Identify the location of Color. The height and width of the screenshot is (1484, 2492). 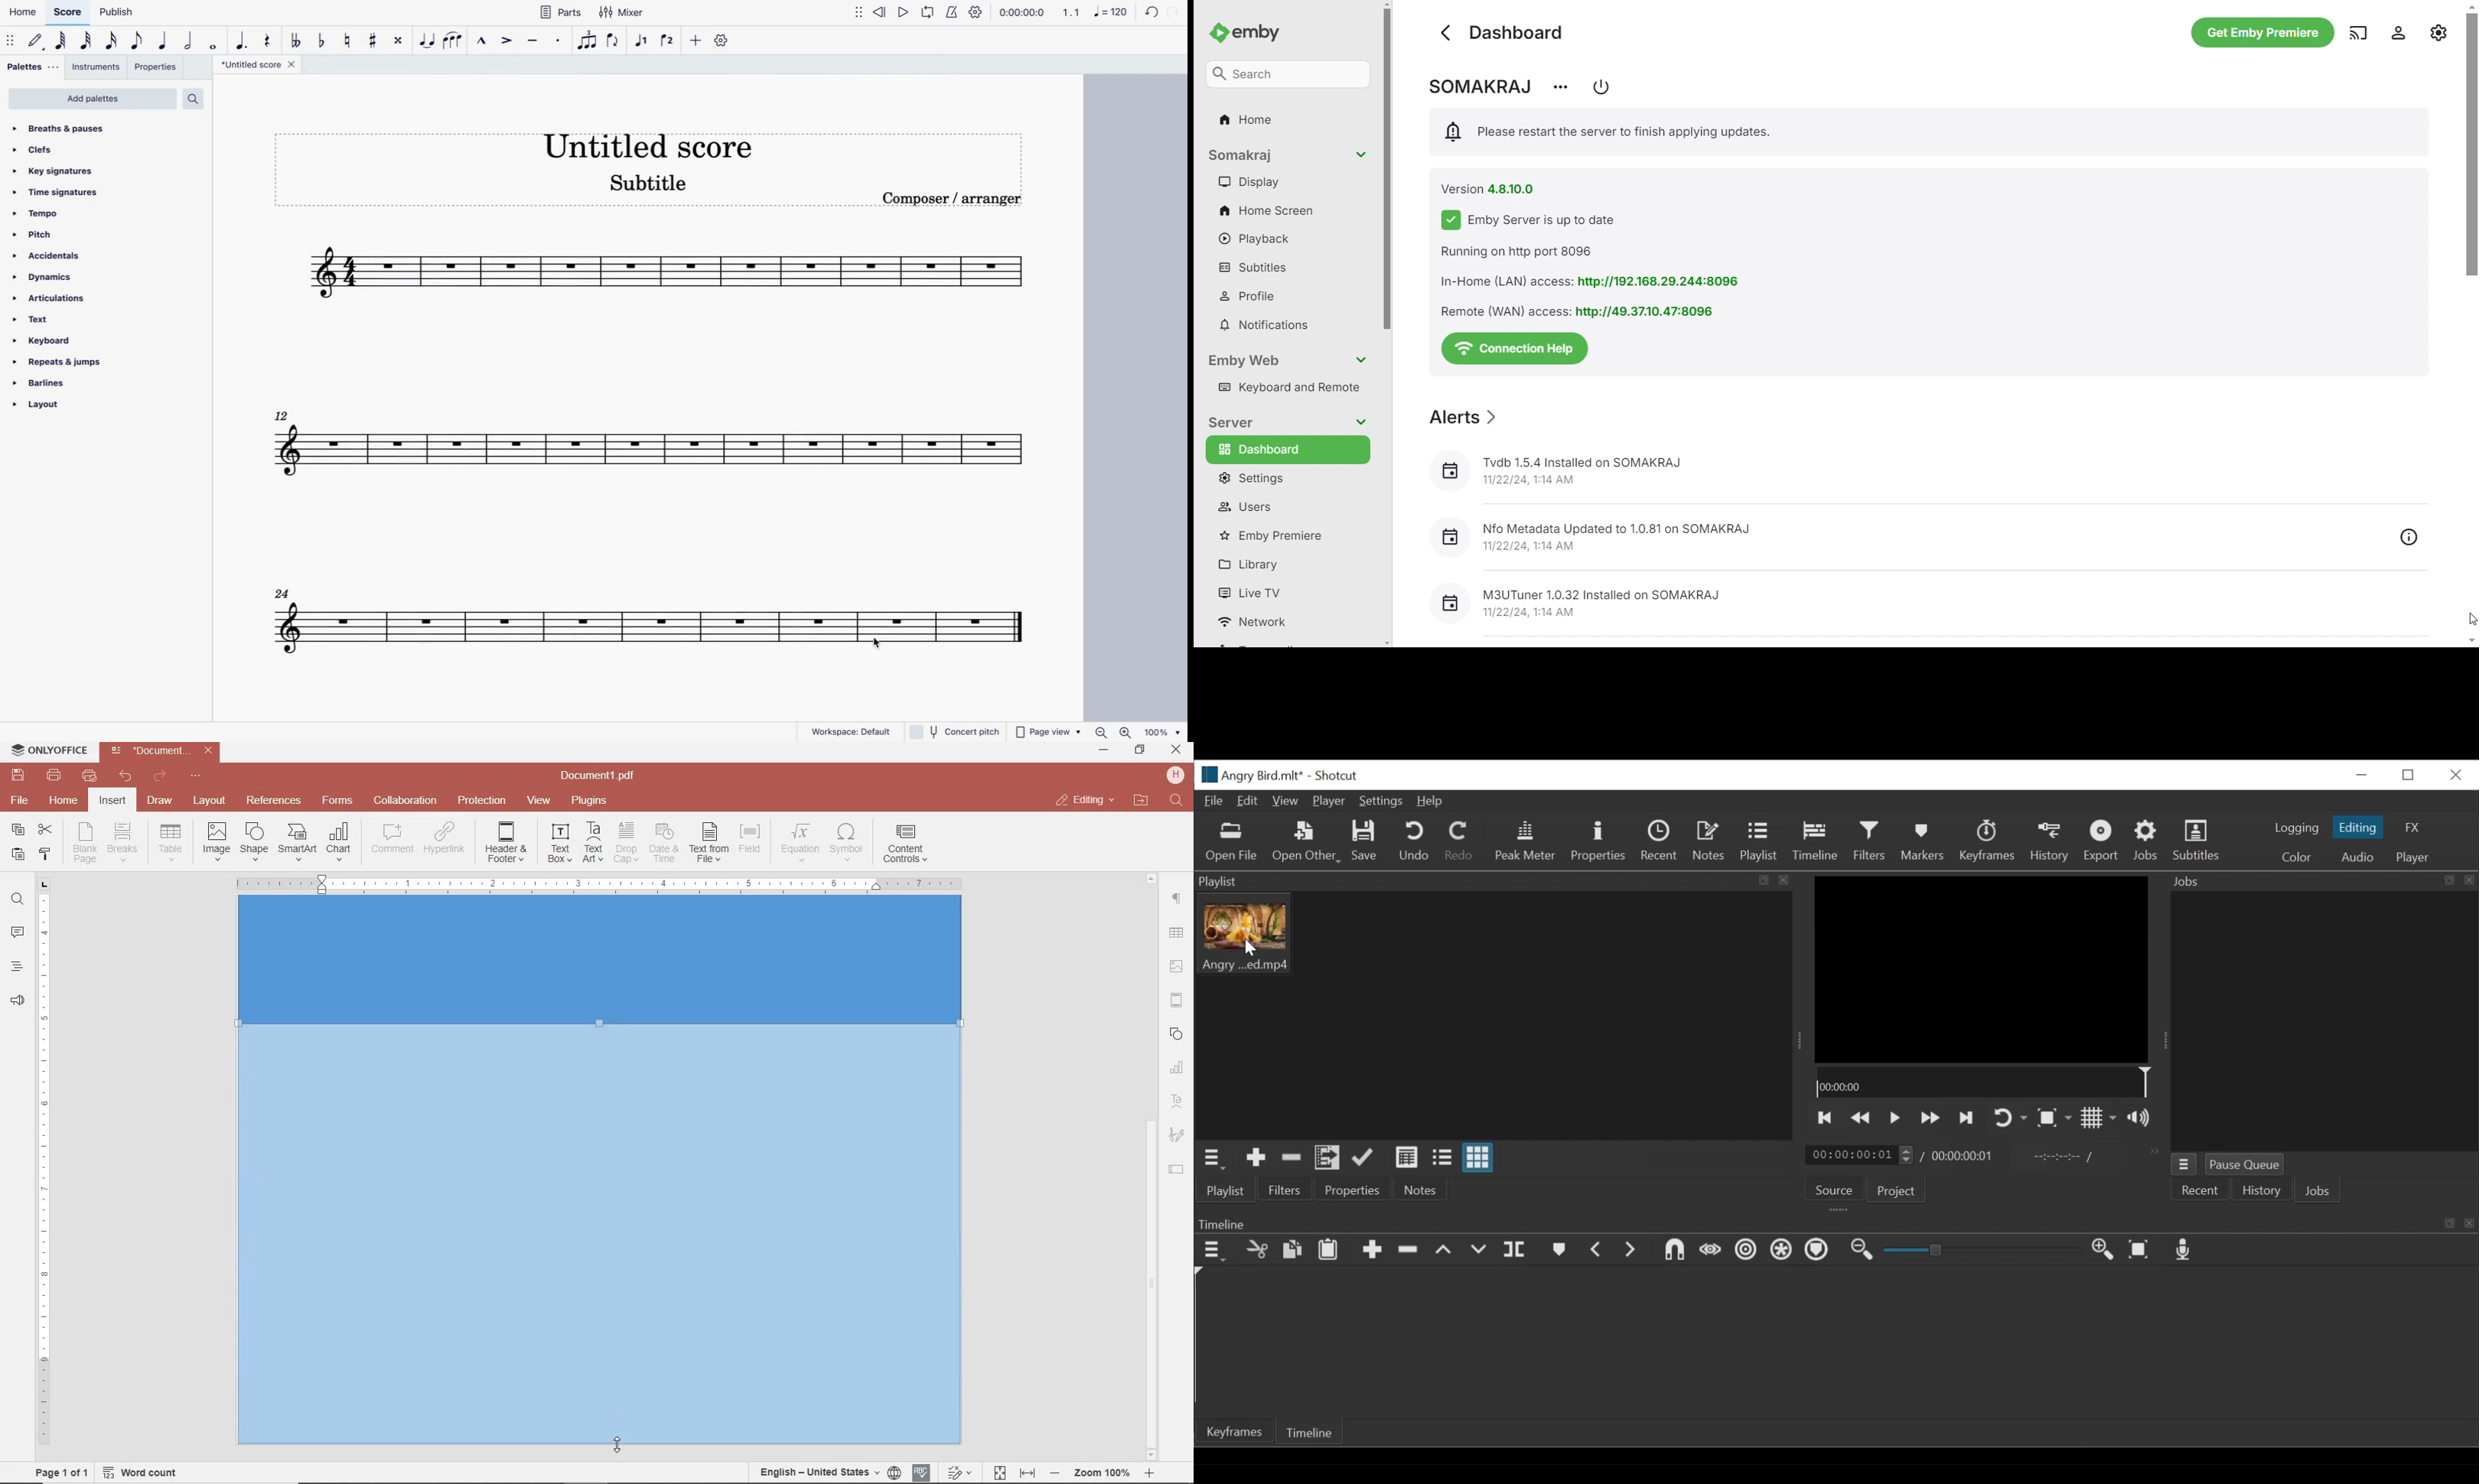
(2296, 856).